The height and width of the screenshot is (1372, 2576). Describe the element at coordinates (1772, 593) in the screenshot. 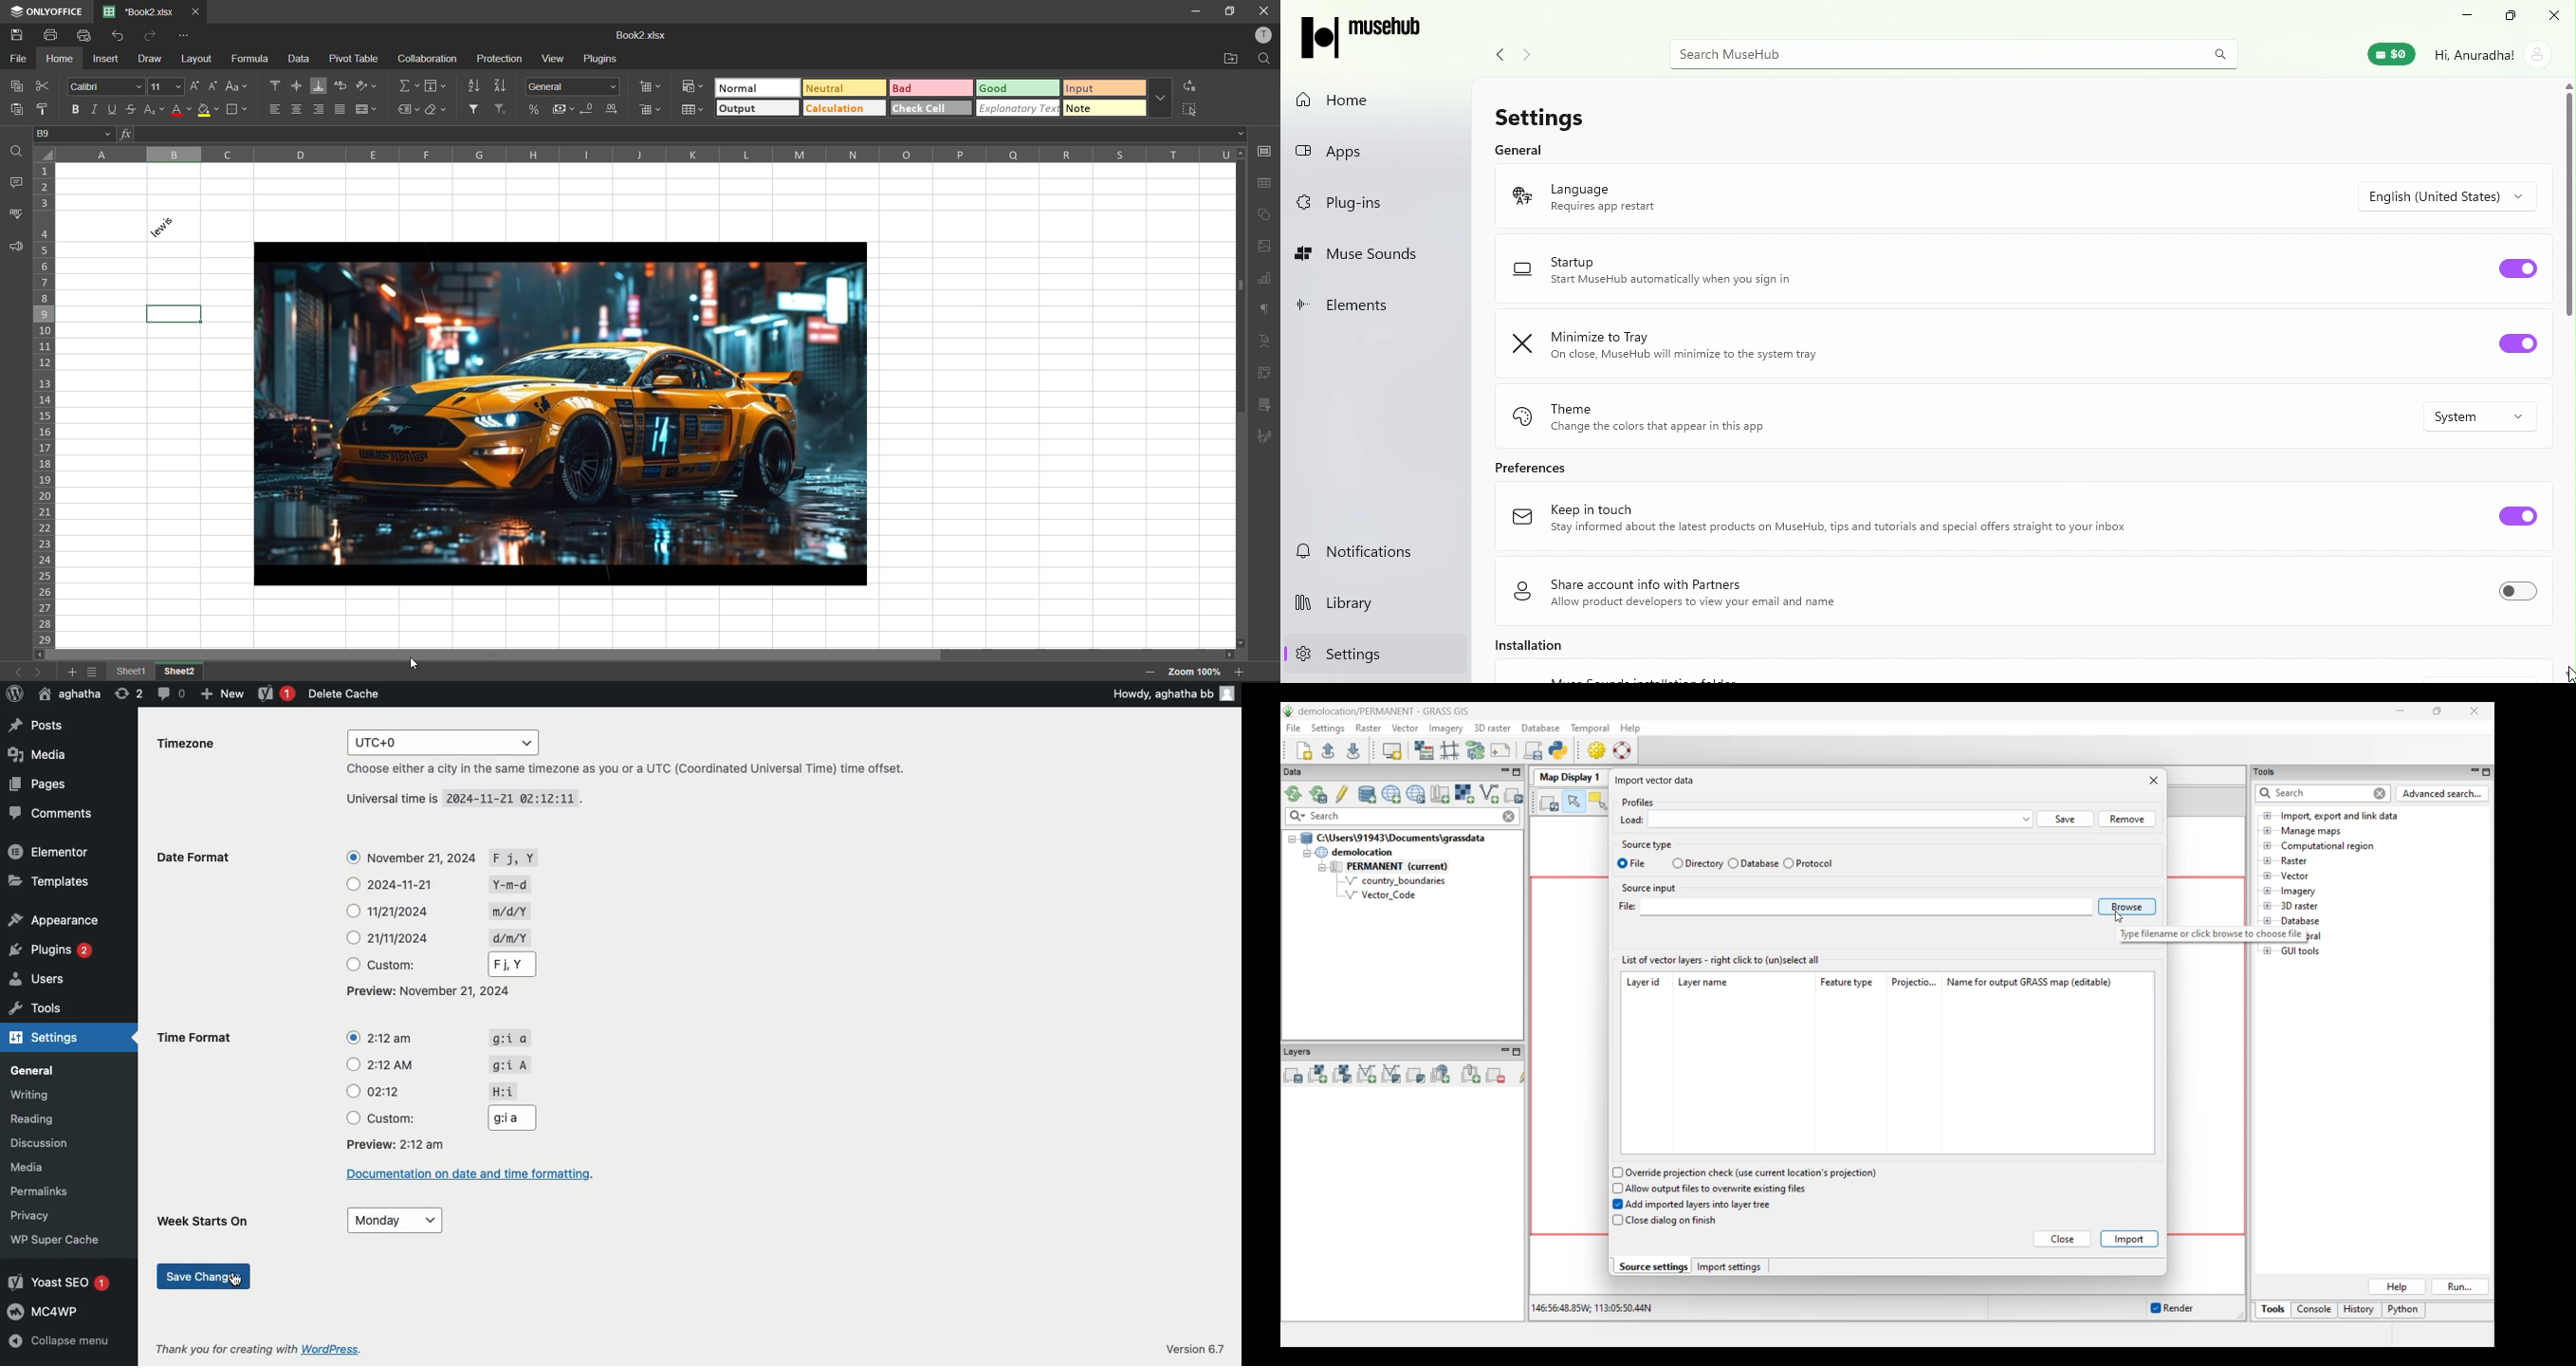

I see `Share account info with Partners Allow product developers to view your email and name` at that location.